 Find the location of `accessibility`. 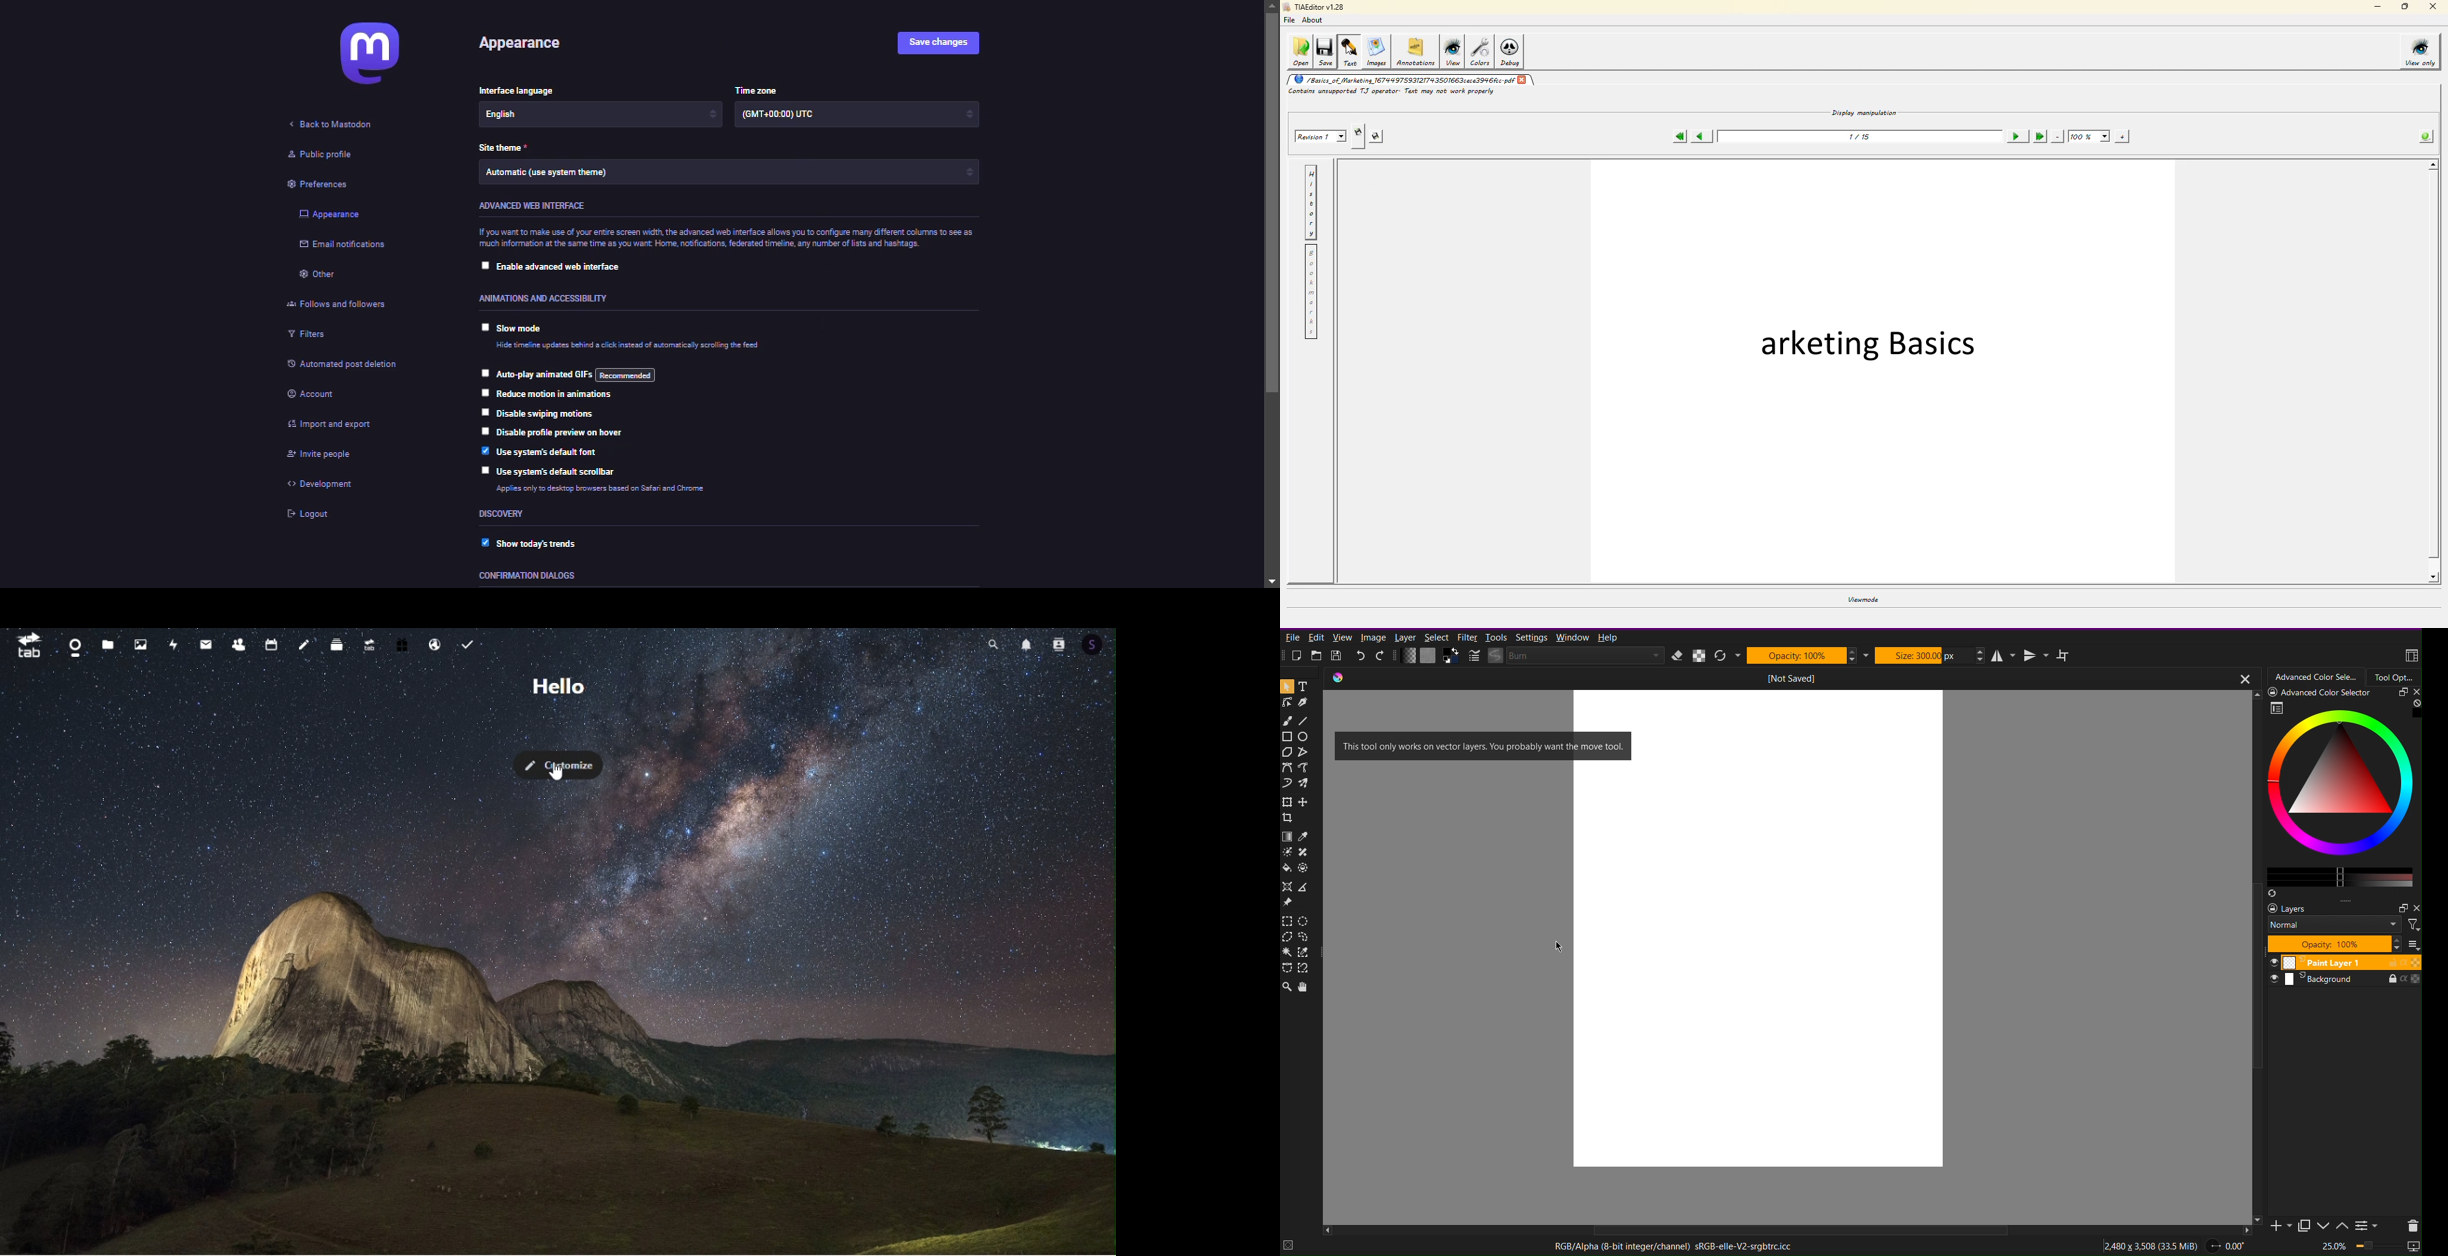

accessibility is located at coordinates (543, 297).